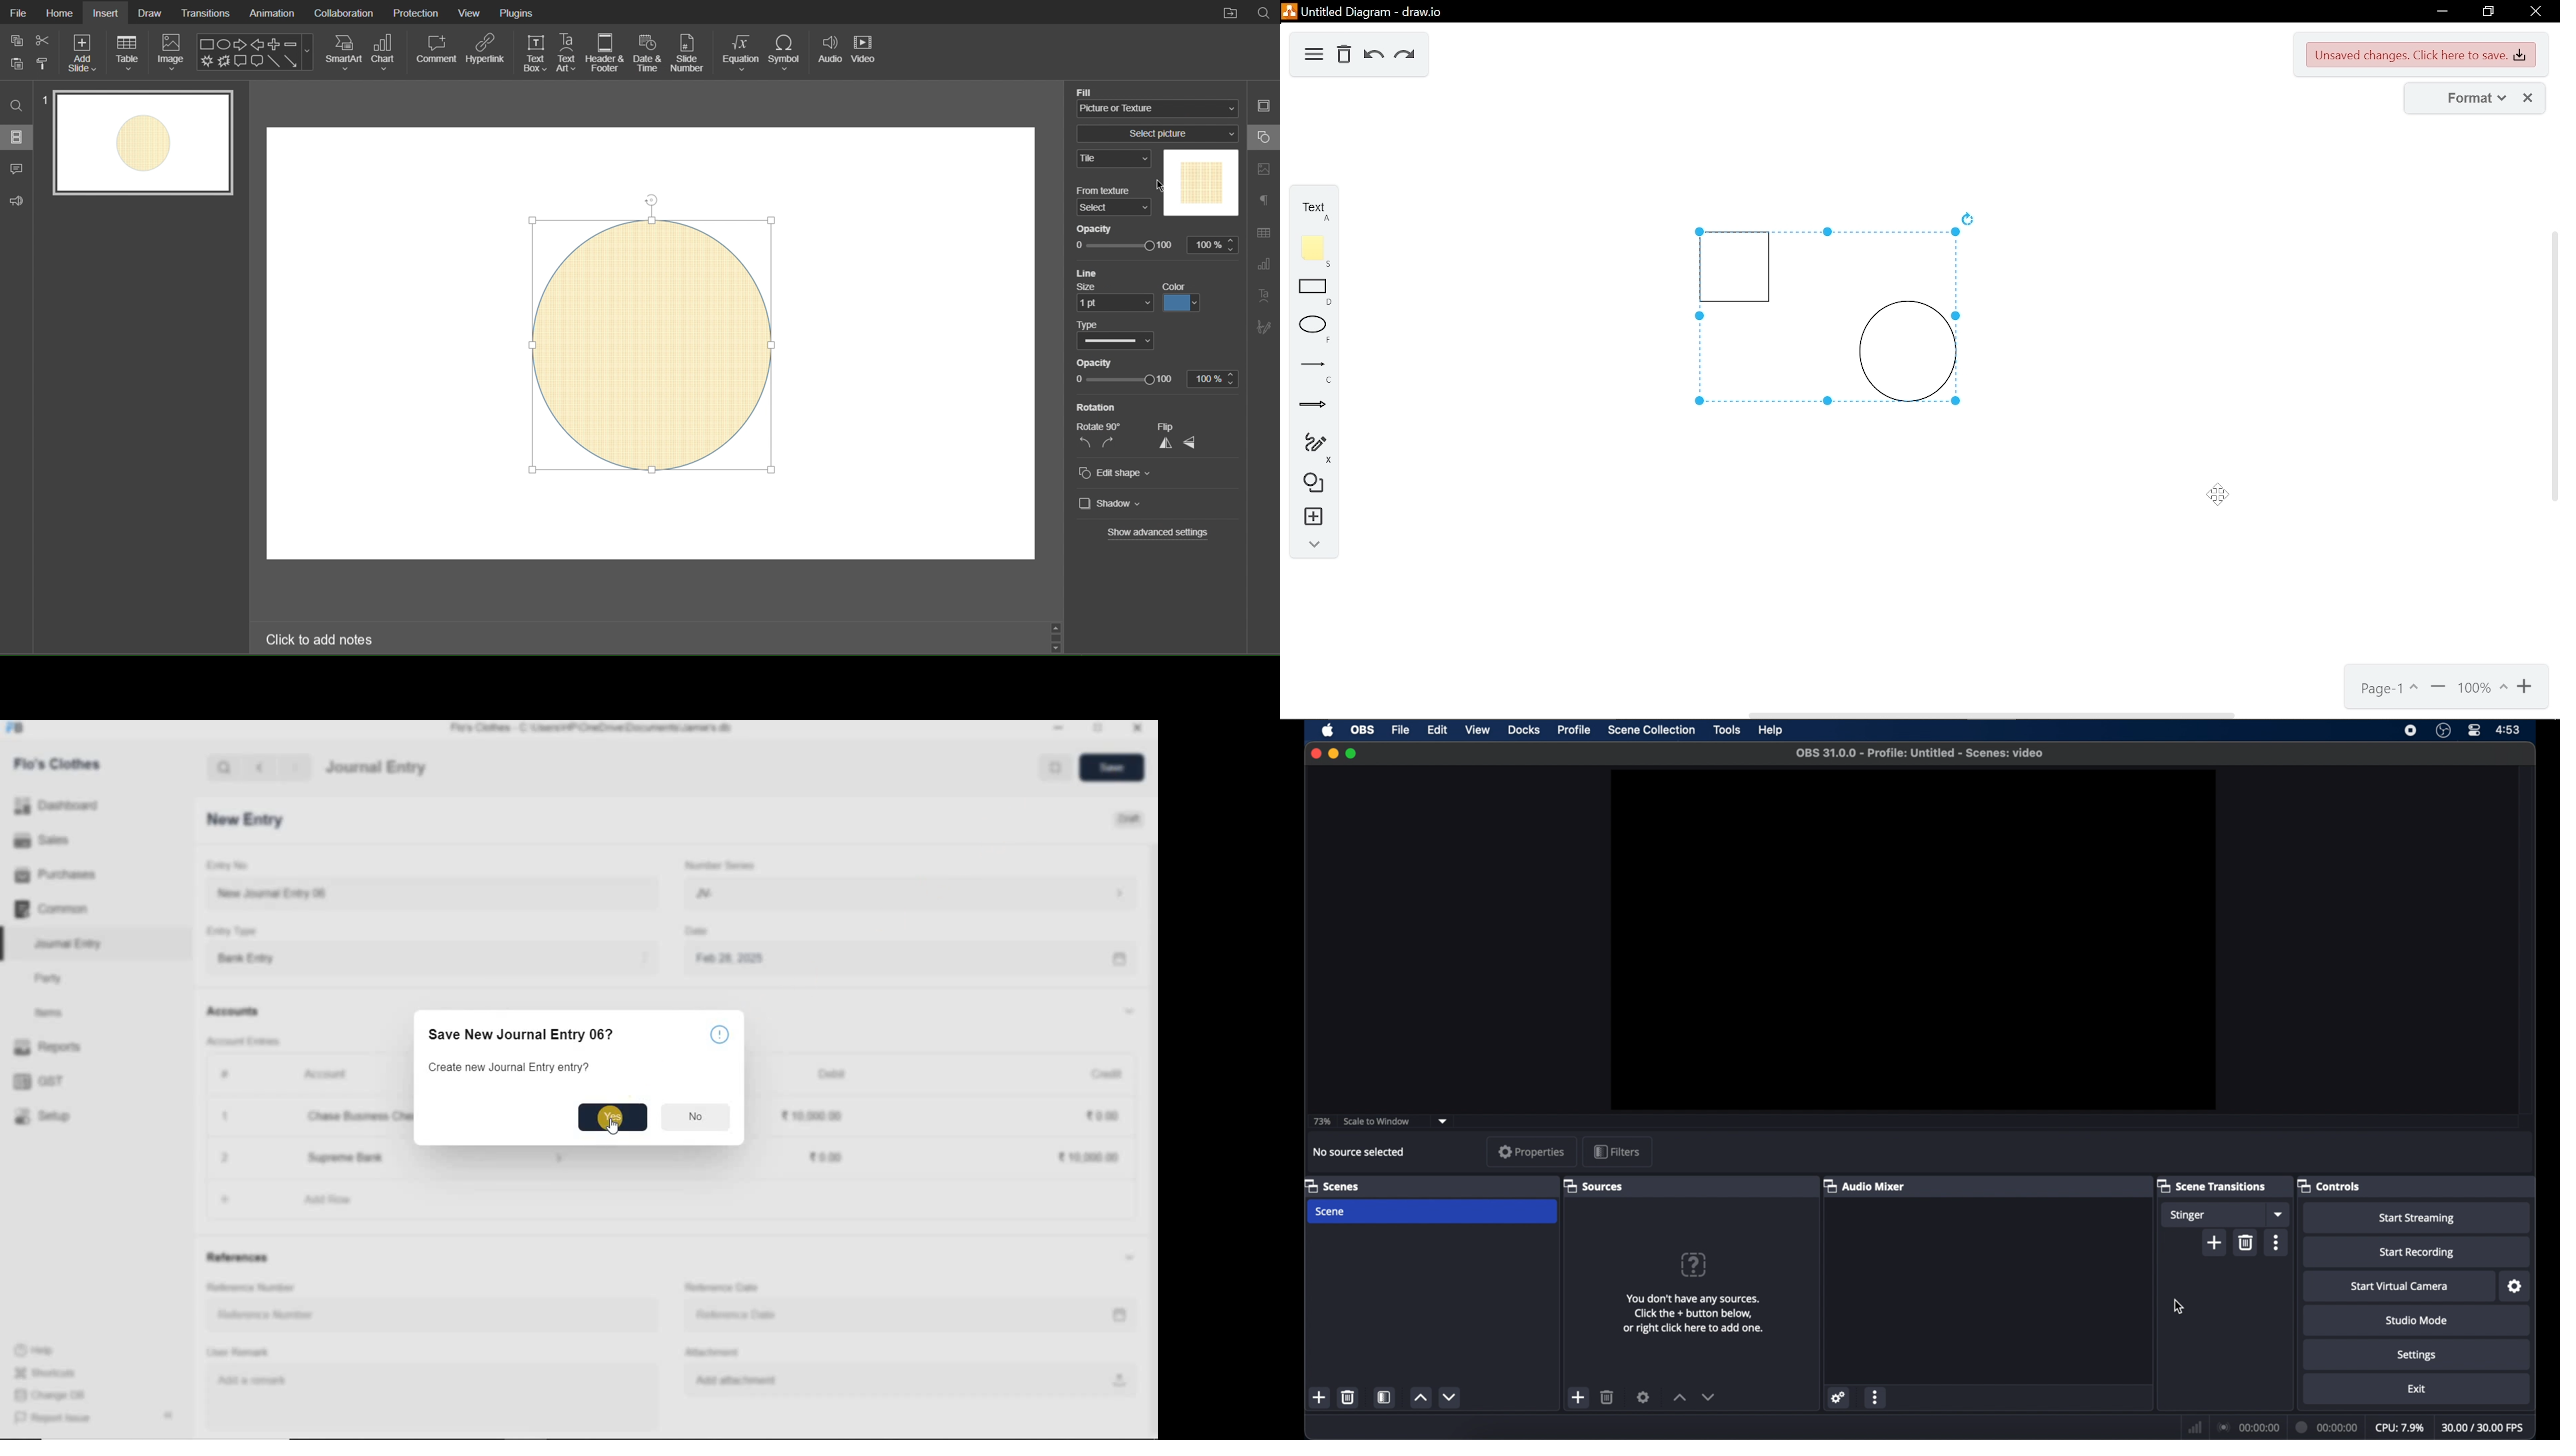 Image resolution: width=2576 pixels, height=1456 pixels. What do you see at coordinates (1437, 729) in the screenshot?
I see `edit` at bounding box center [1437, 729].